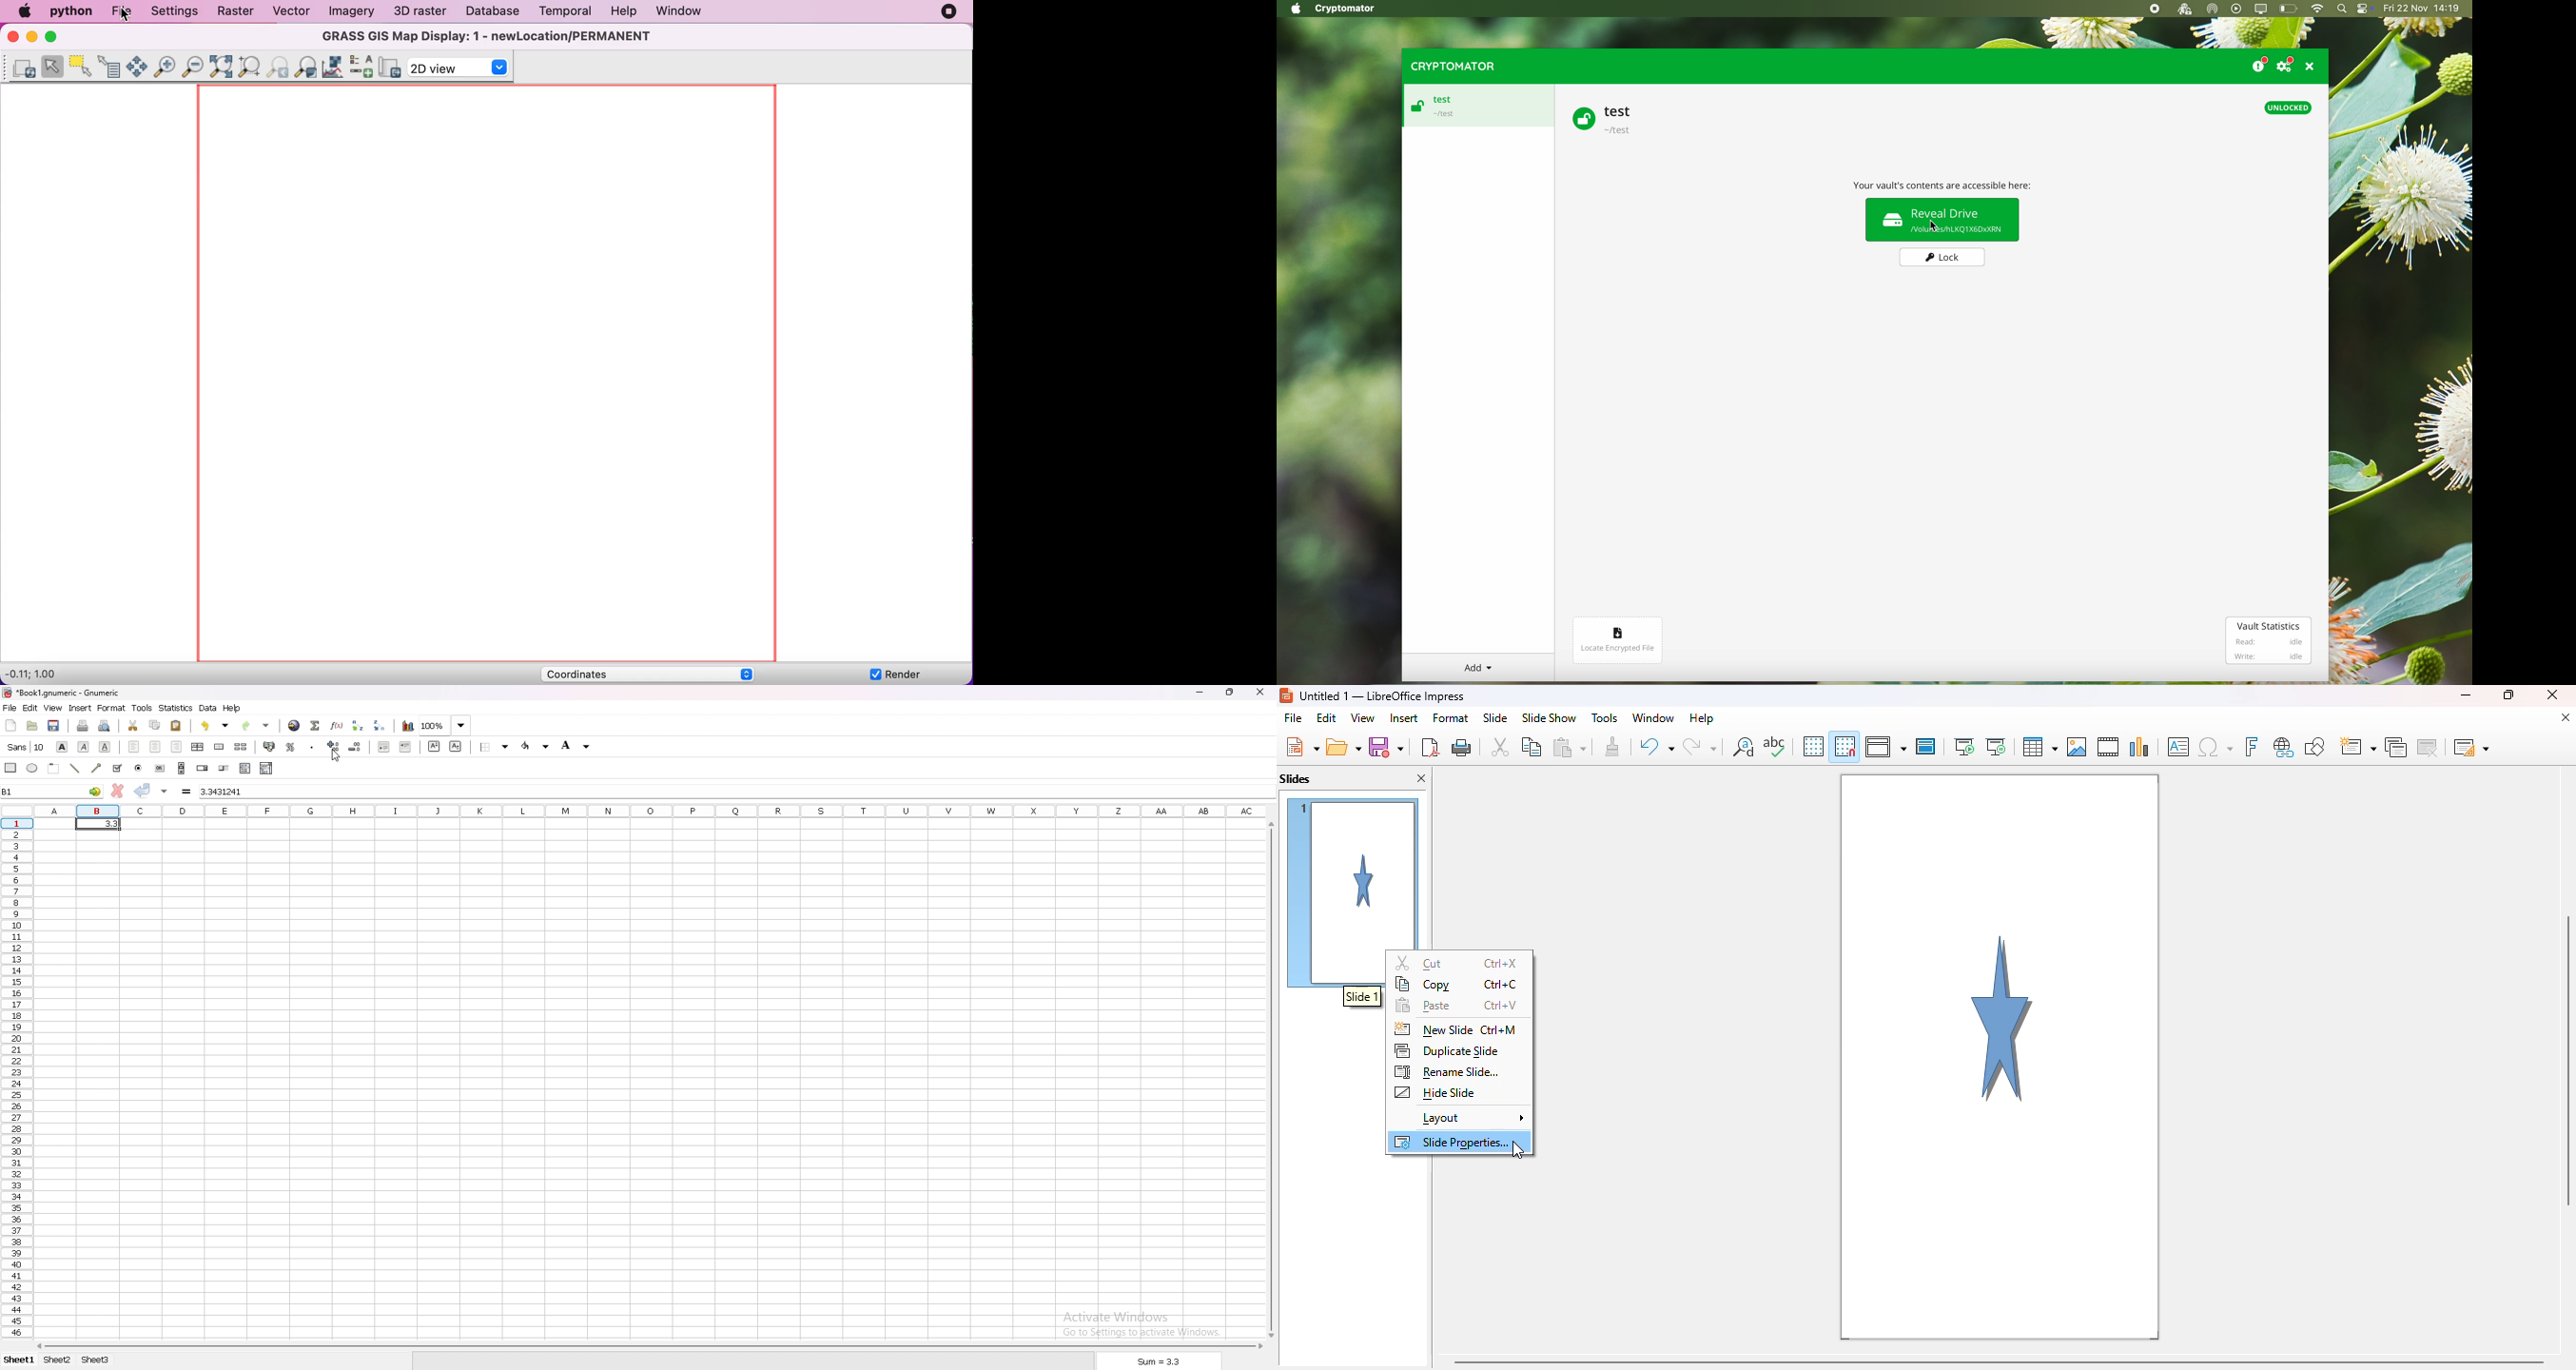  What do you see at coordinates (1700, 745) in the screenshot?
I see `redo` at bounding box center [1700, 745].